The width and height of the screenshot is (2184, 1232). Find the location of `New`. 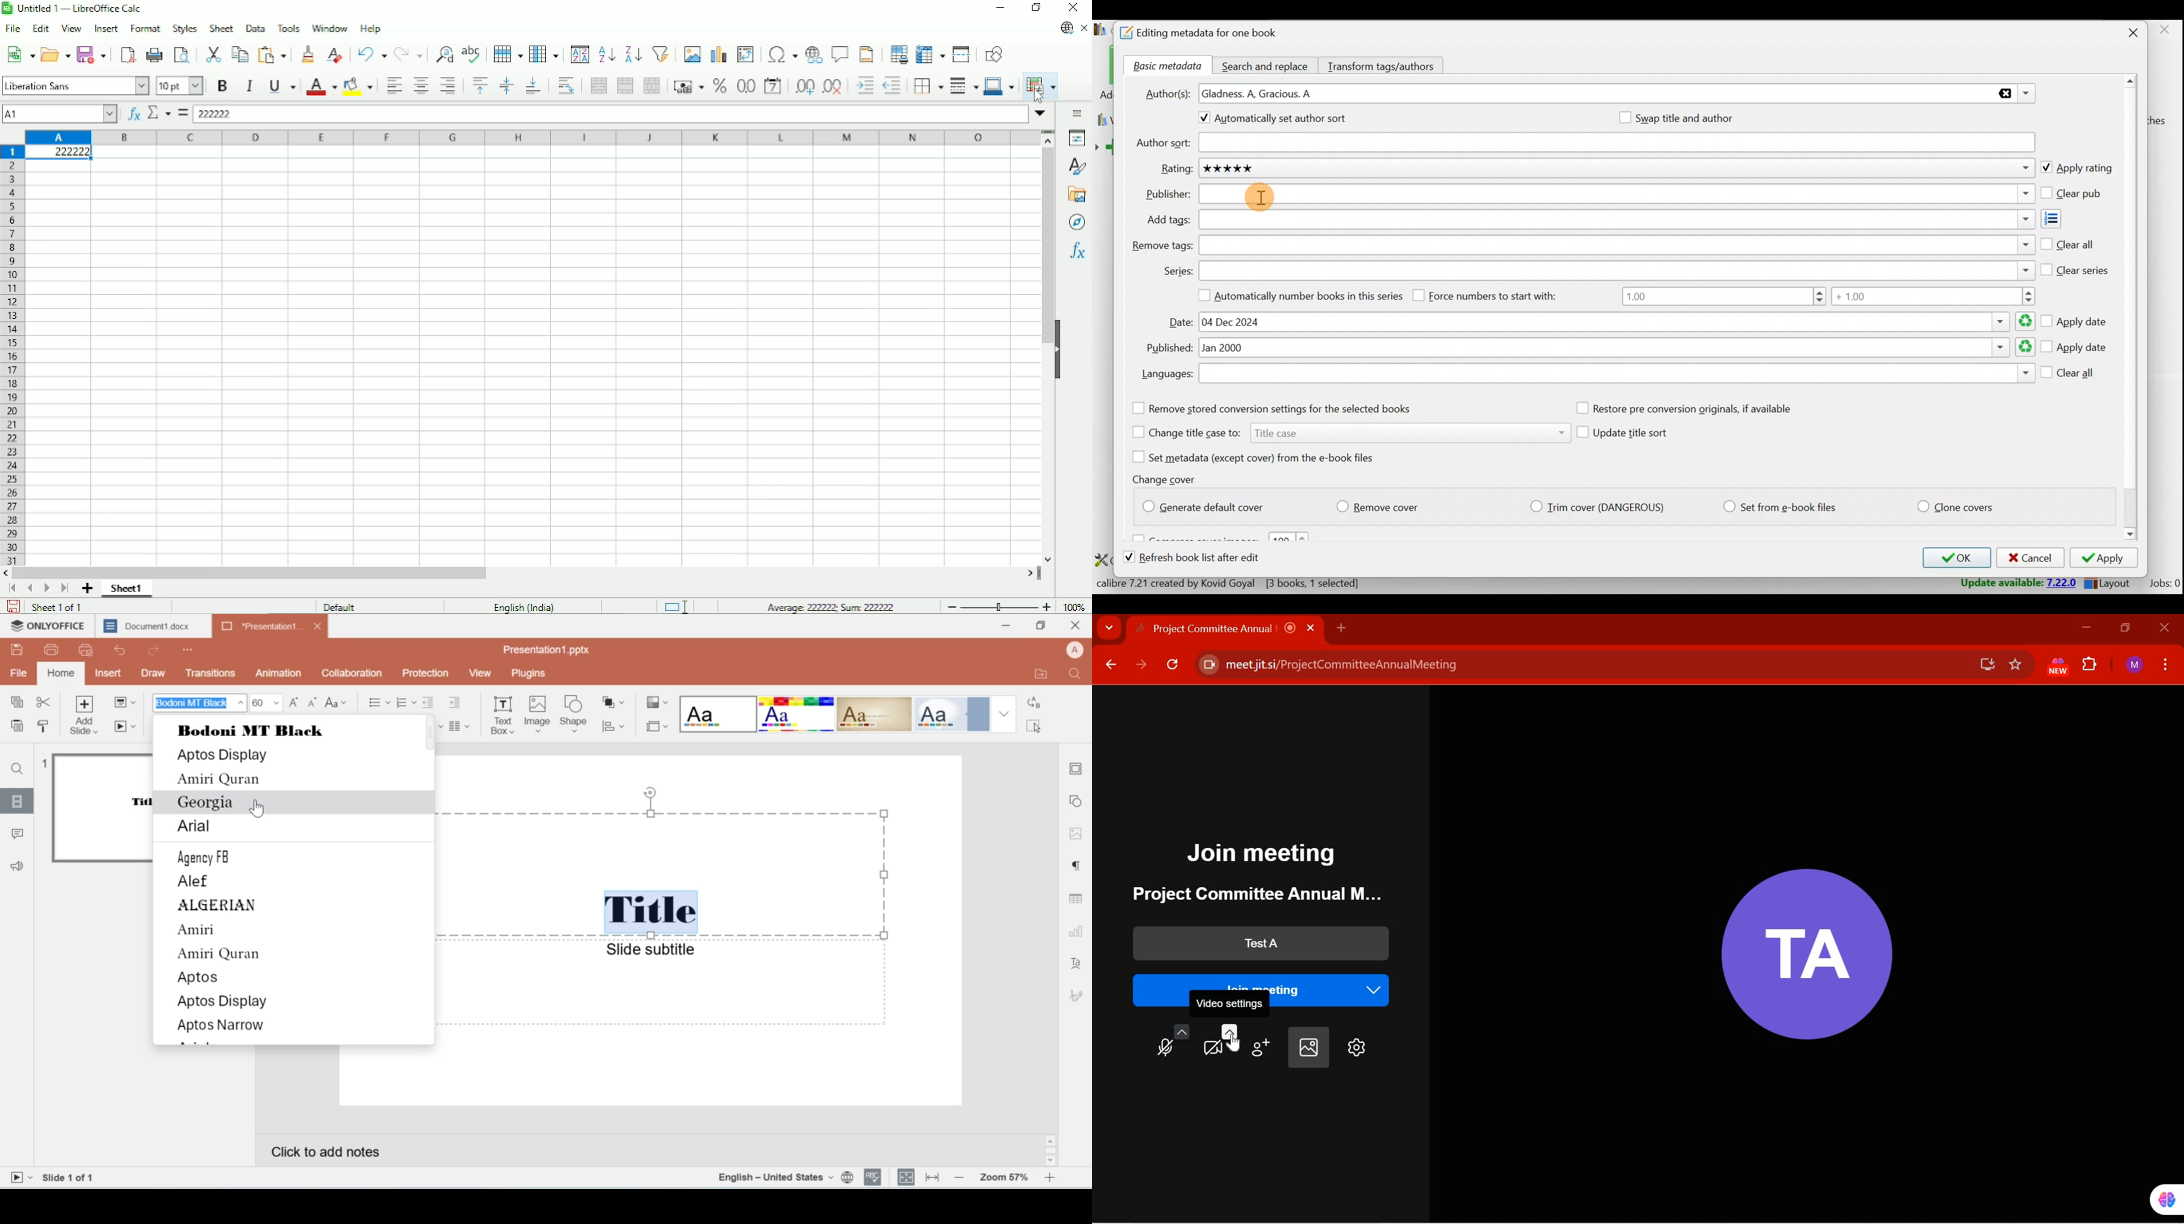

New is located at coordinates (21, 53).